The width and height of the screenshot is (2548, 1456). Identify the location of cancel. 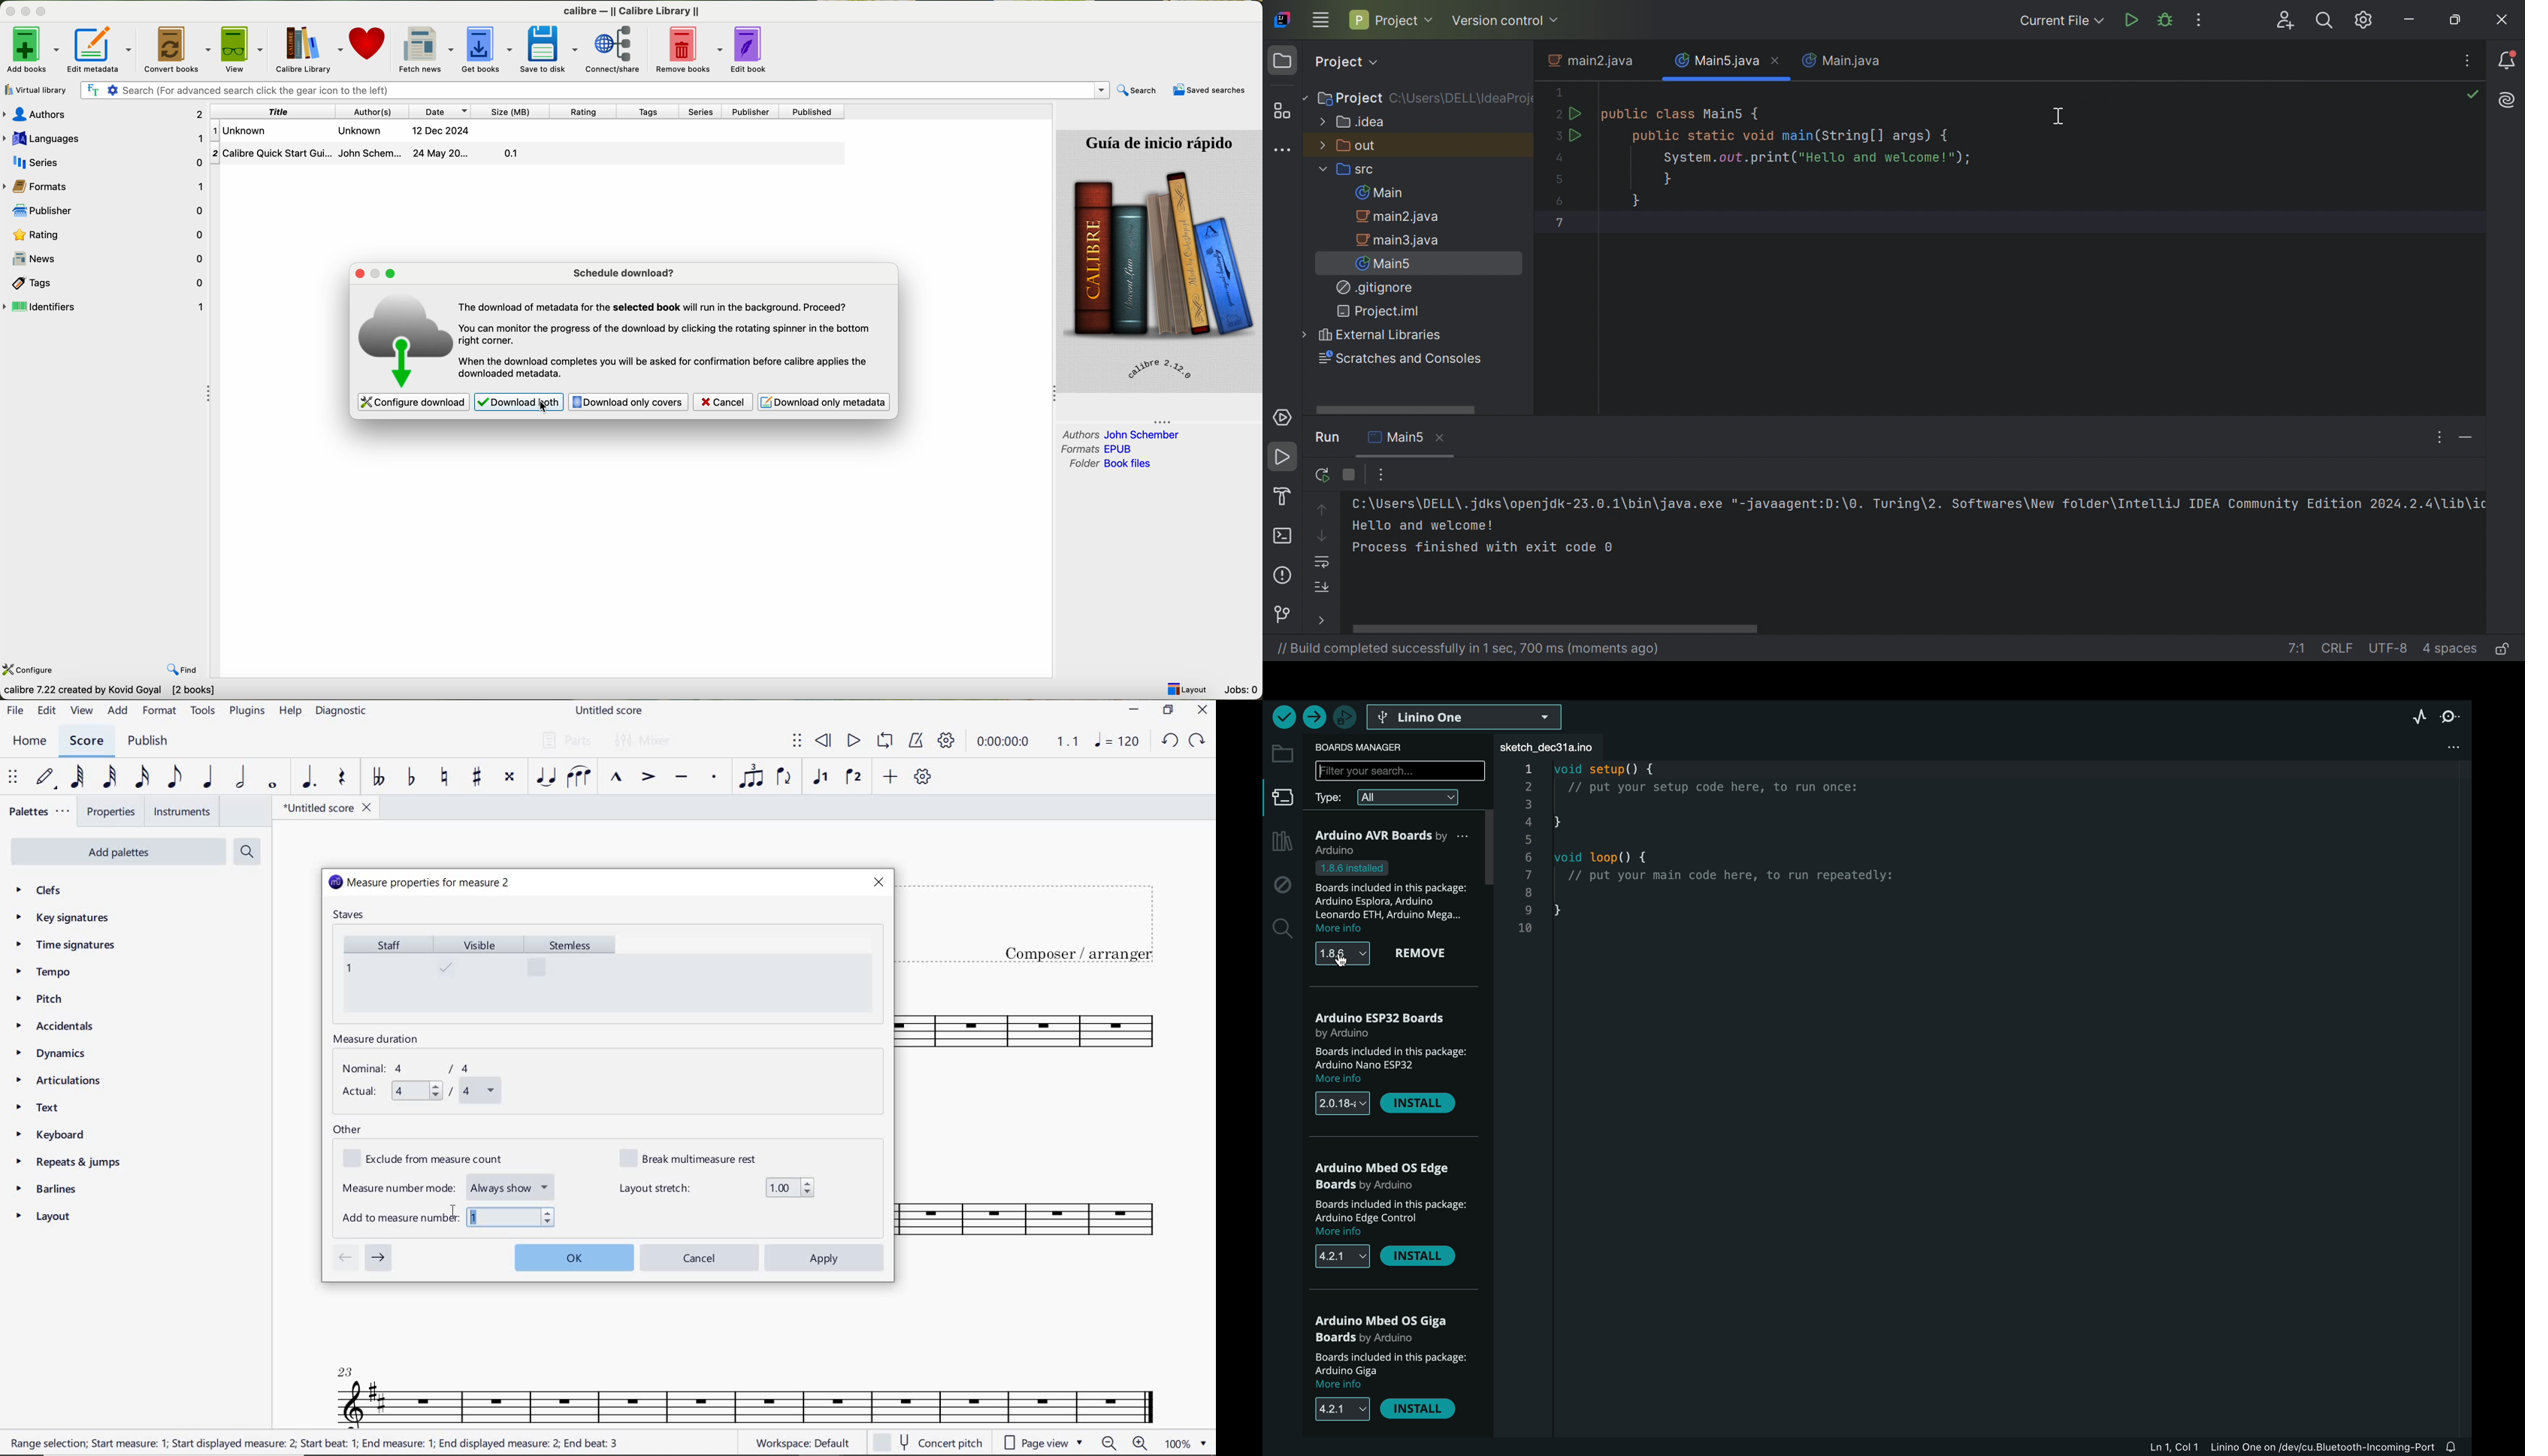
(700, 1257).